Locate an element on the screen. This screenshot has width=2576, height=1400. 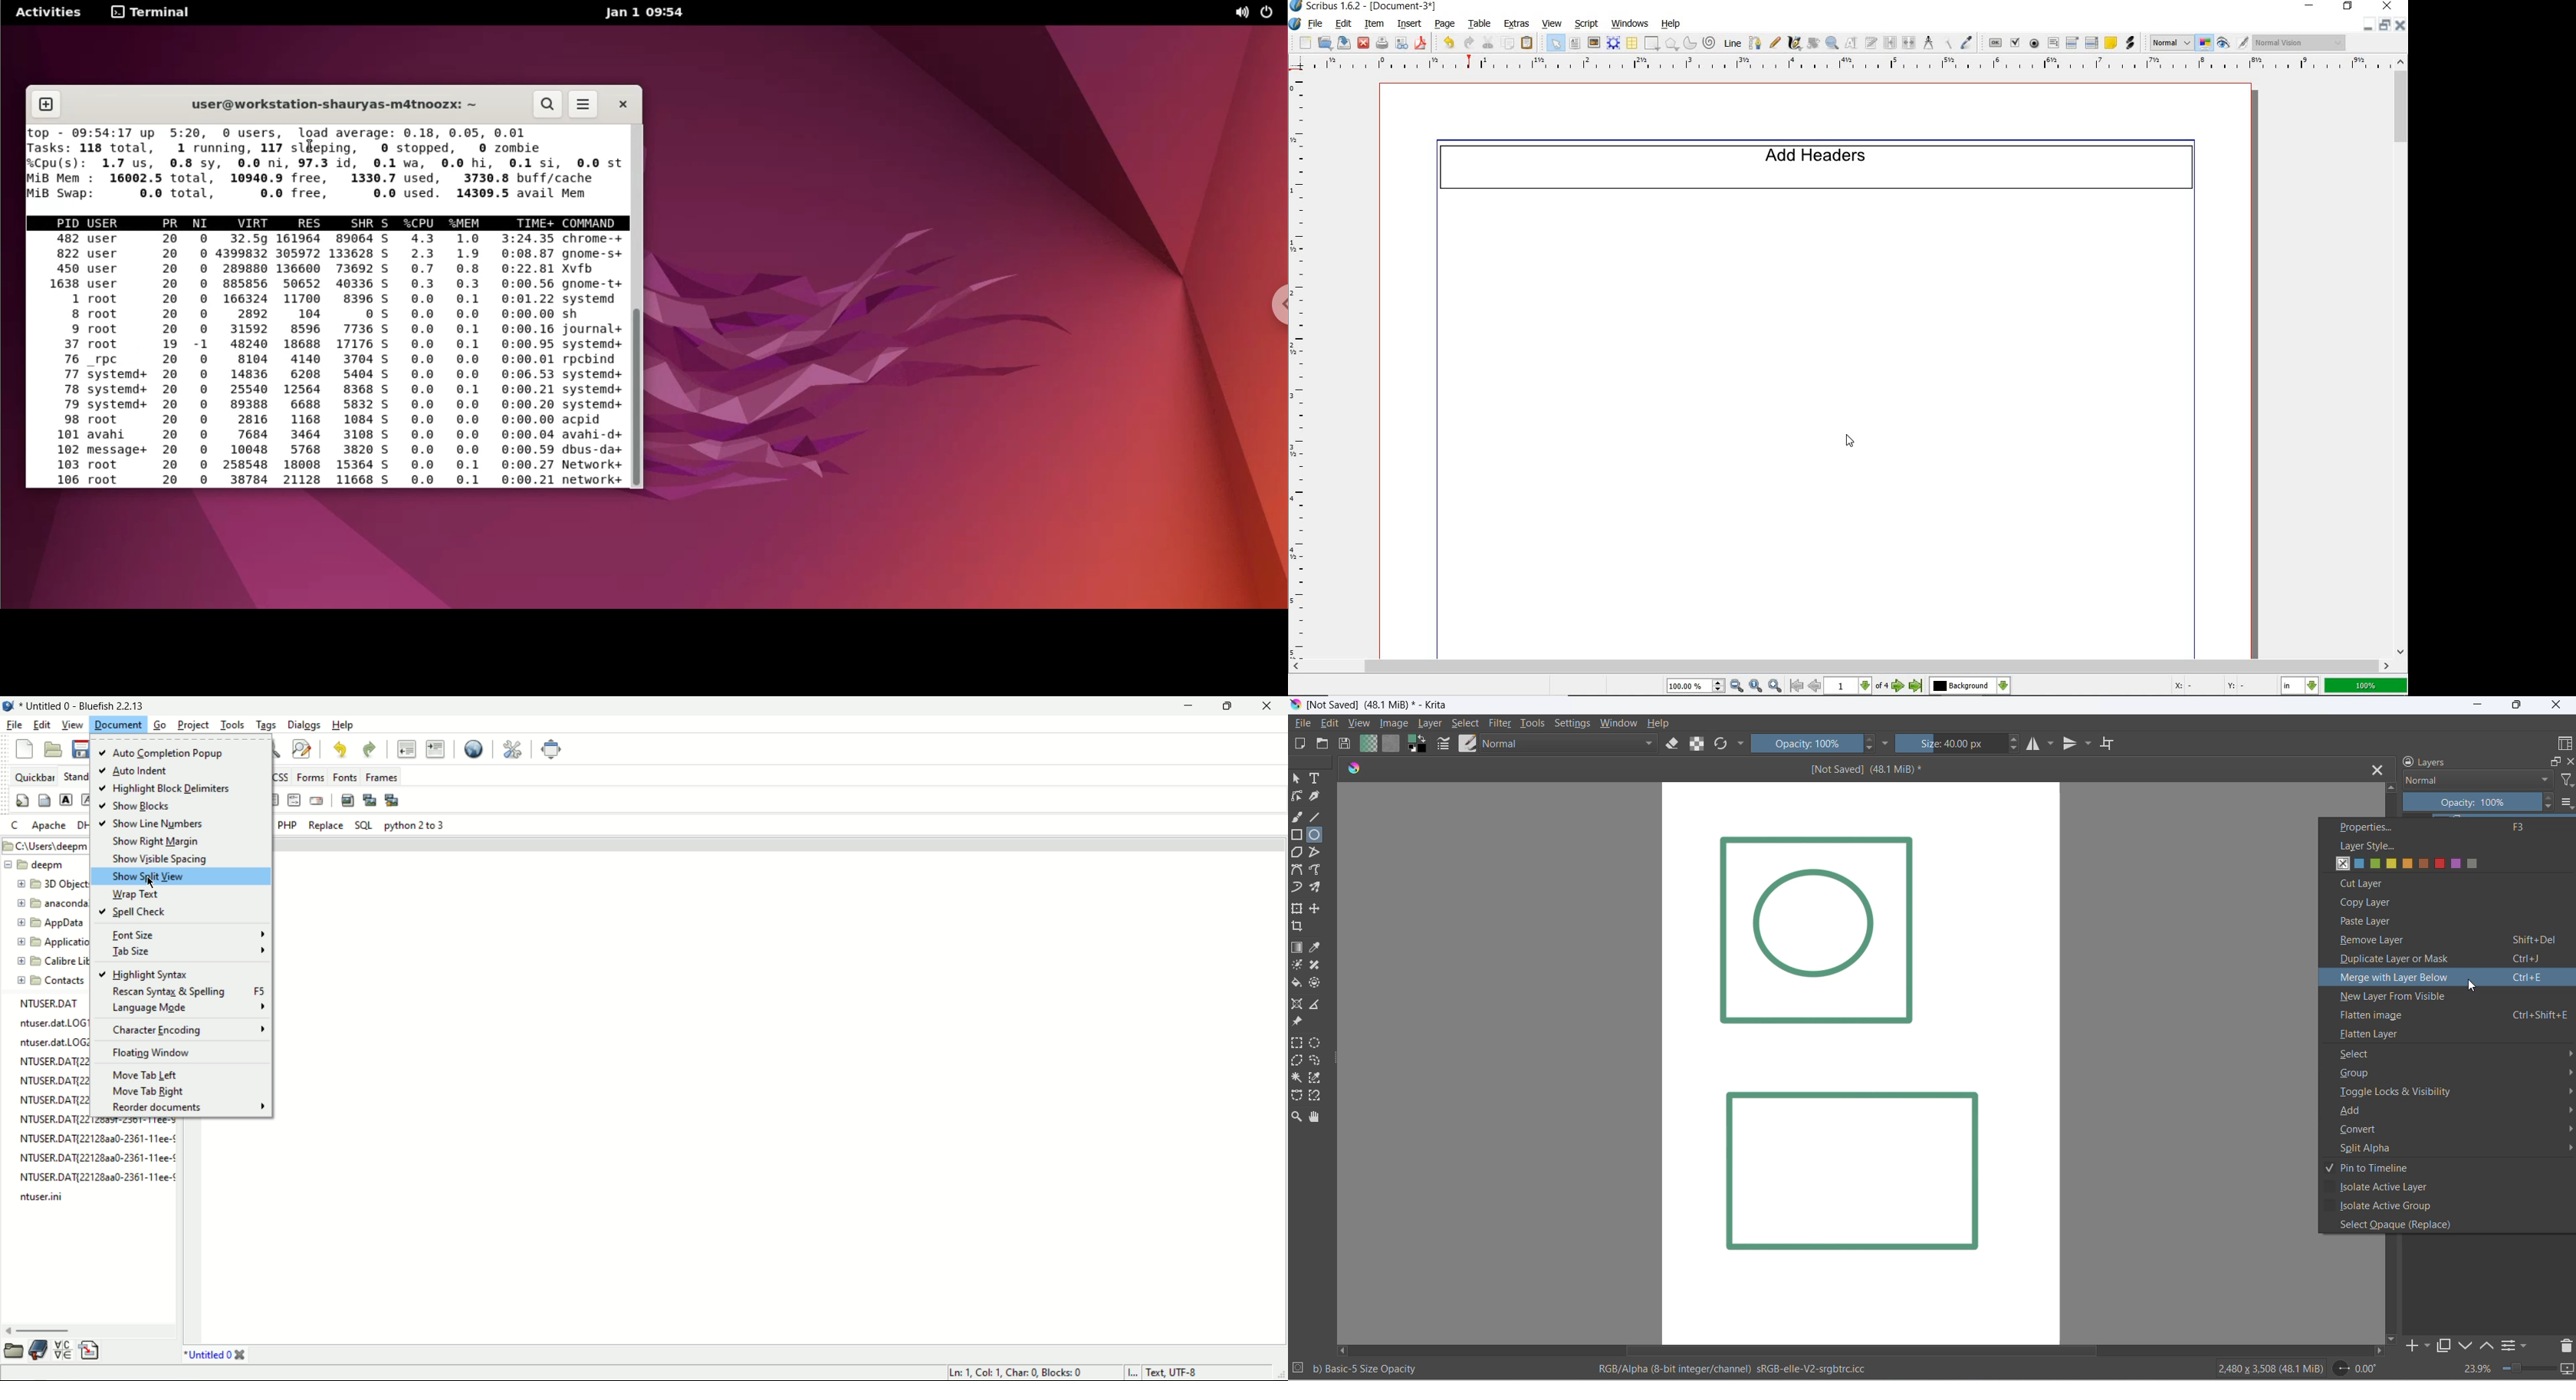
help is located at coordinates (1658, 724).